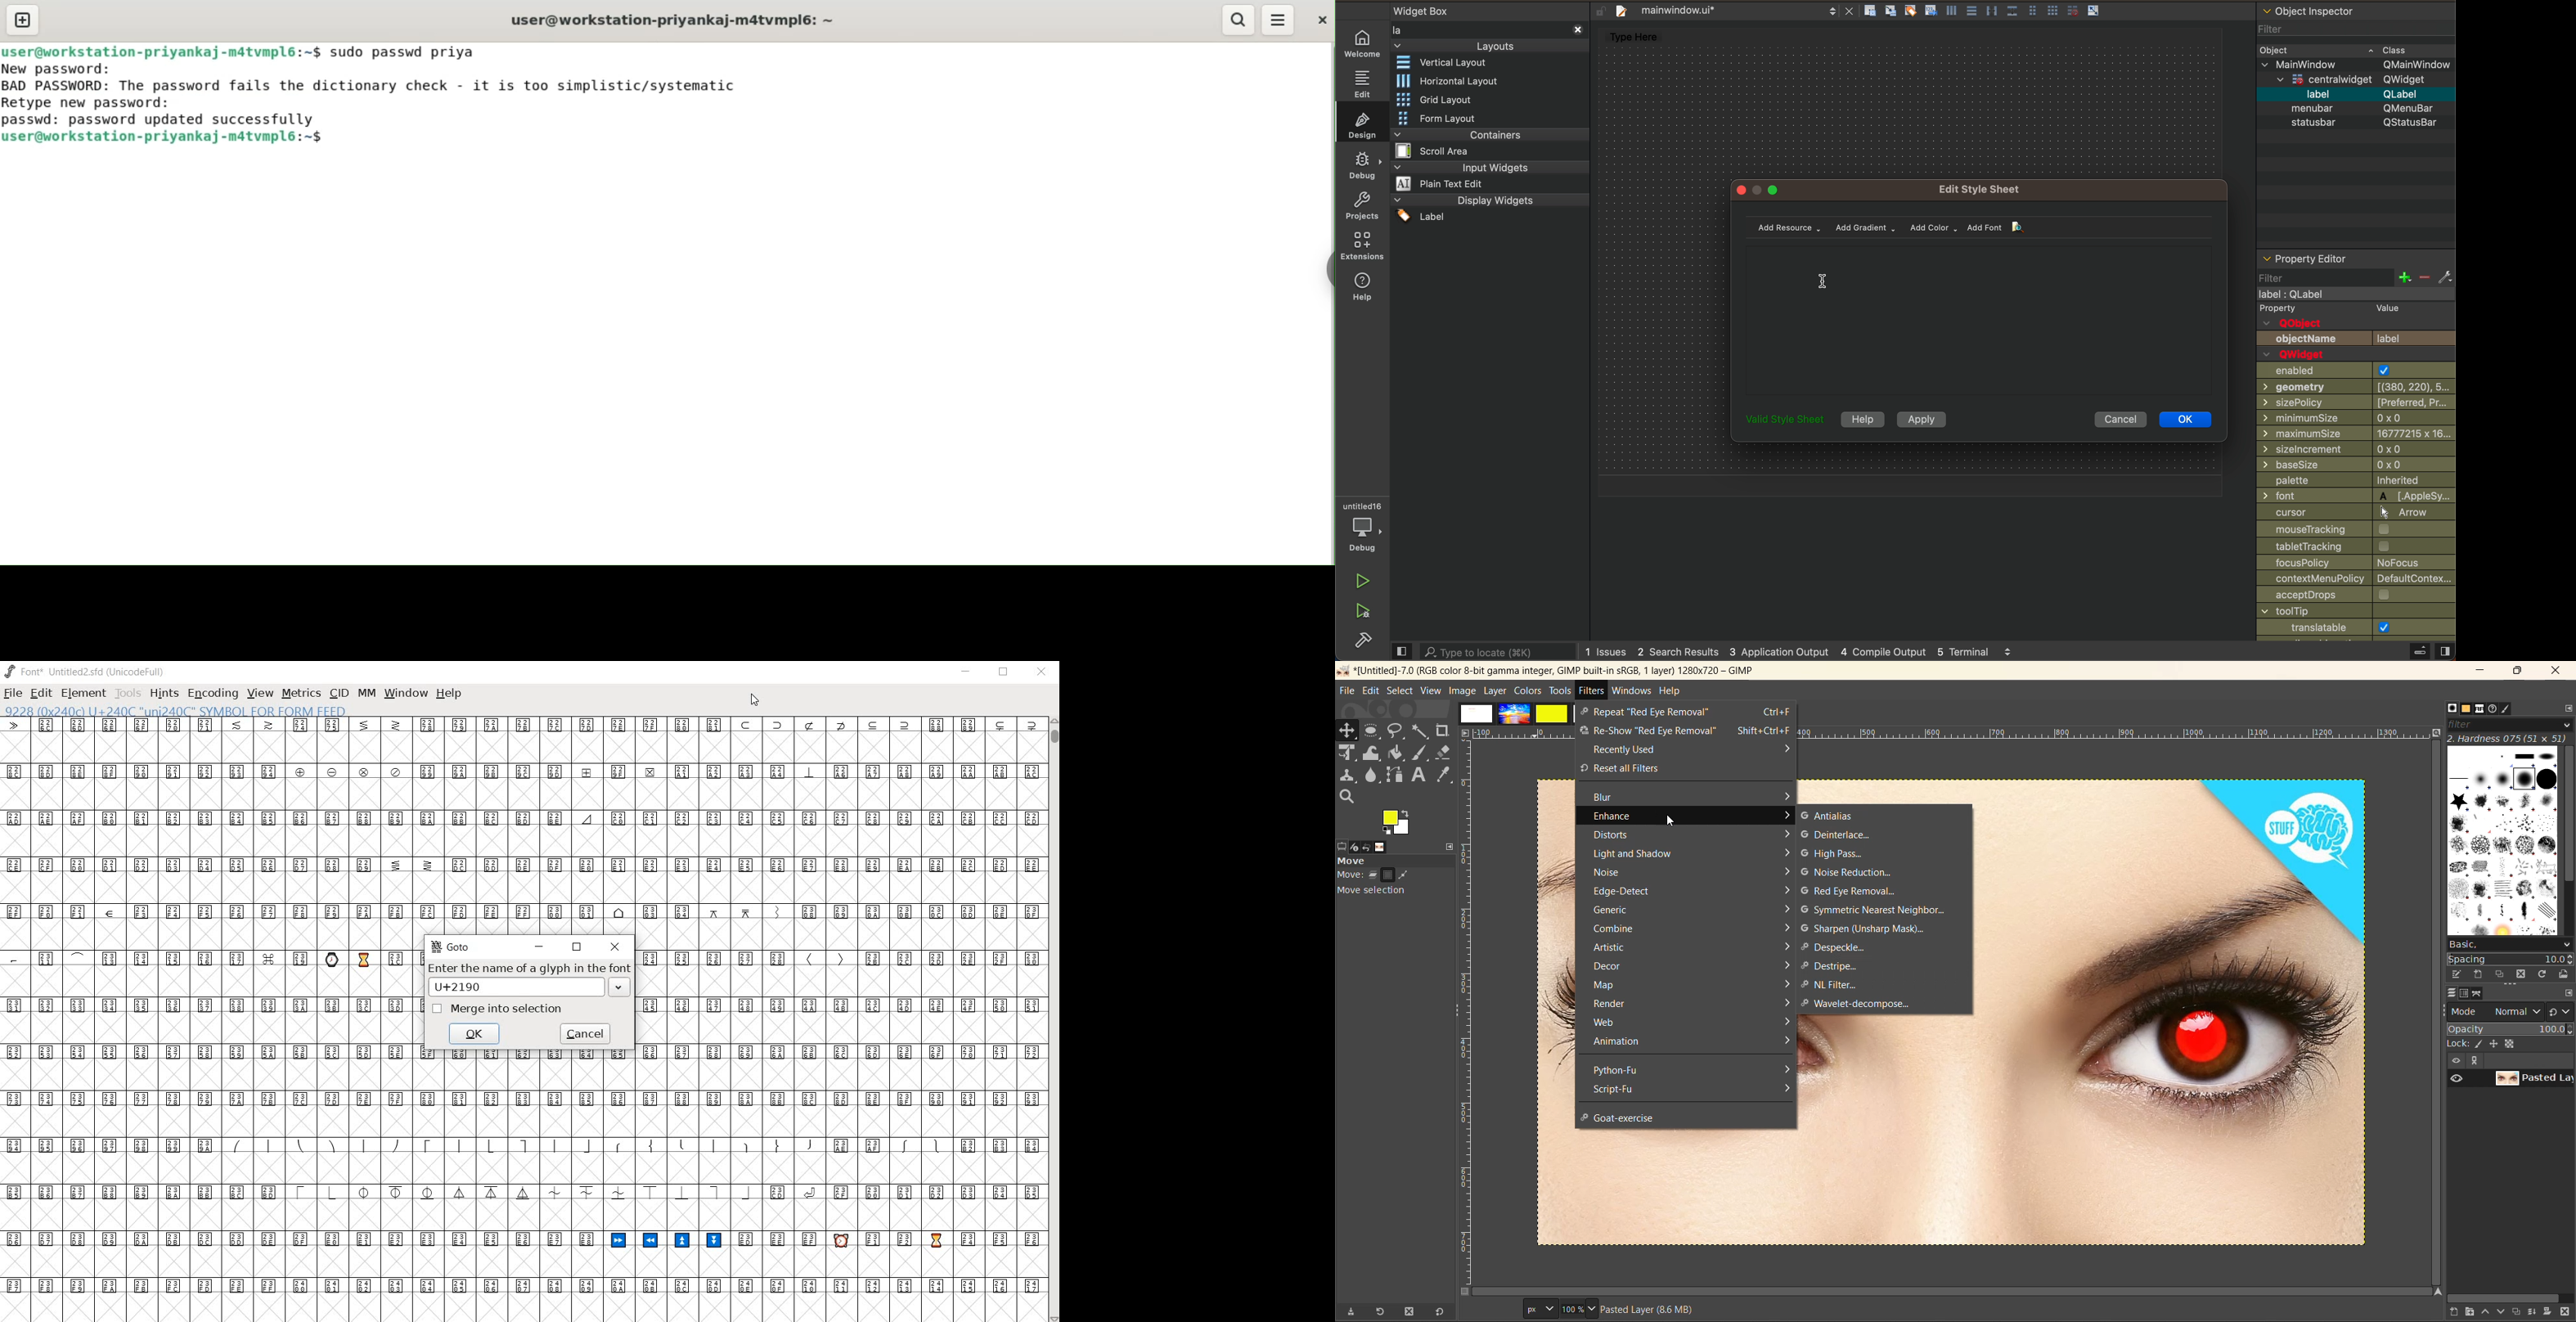 The image size is (2576, 1344). What do you see at coordinates (1361, 530) in the screenshot?
I see `debug` at bounding box center [1361, 530].